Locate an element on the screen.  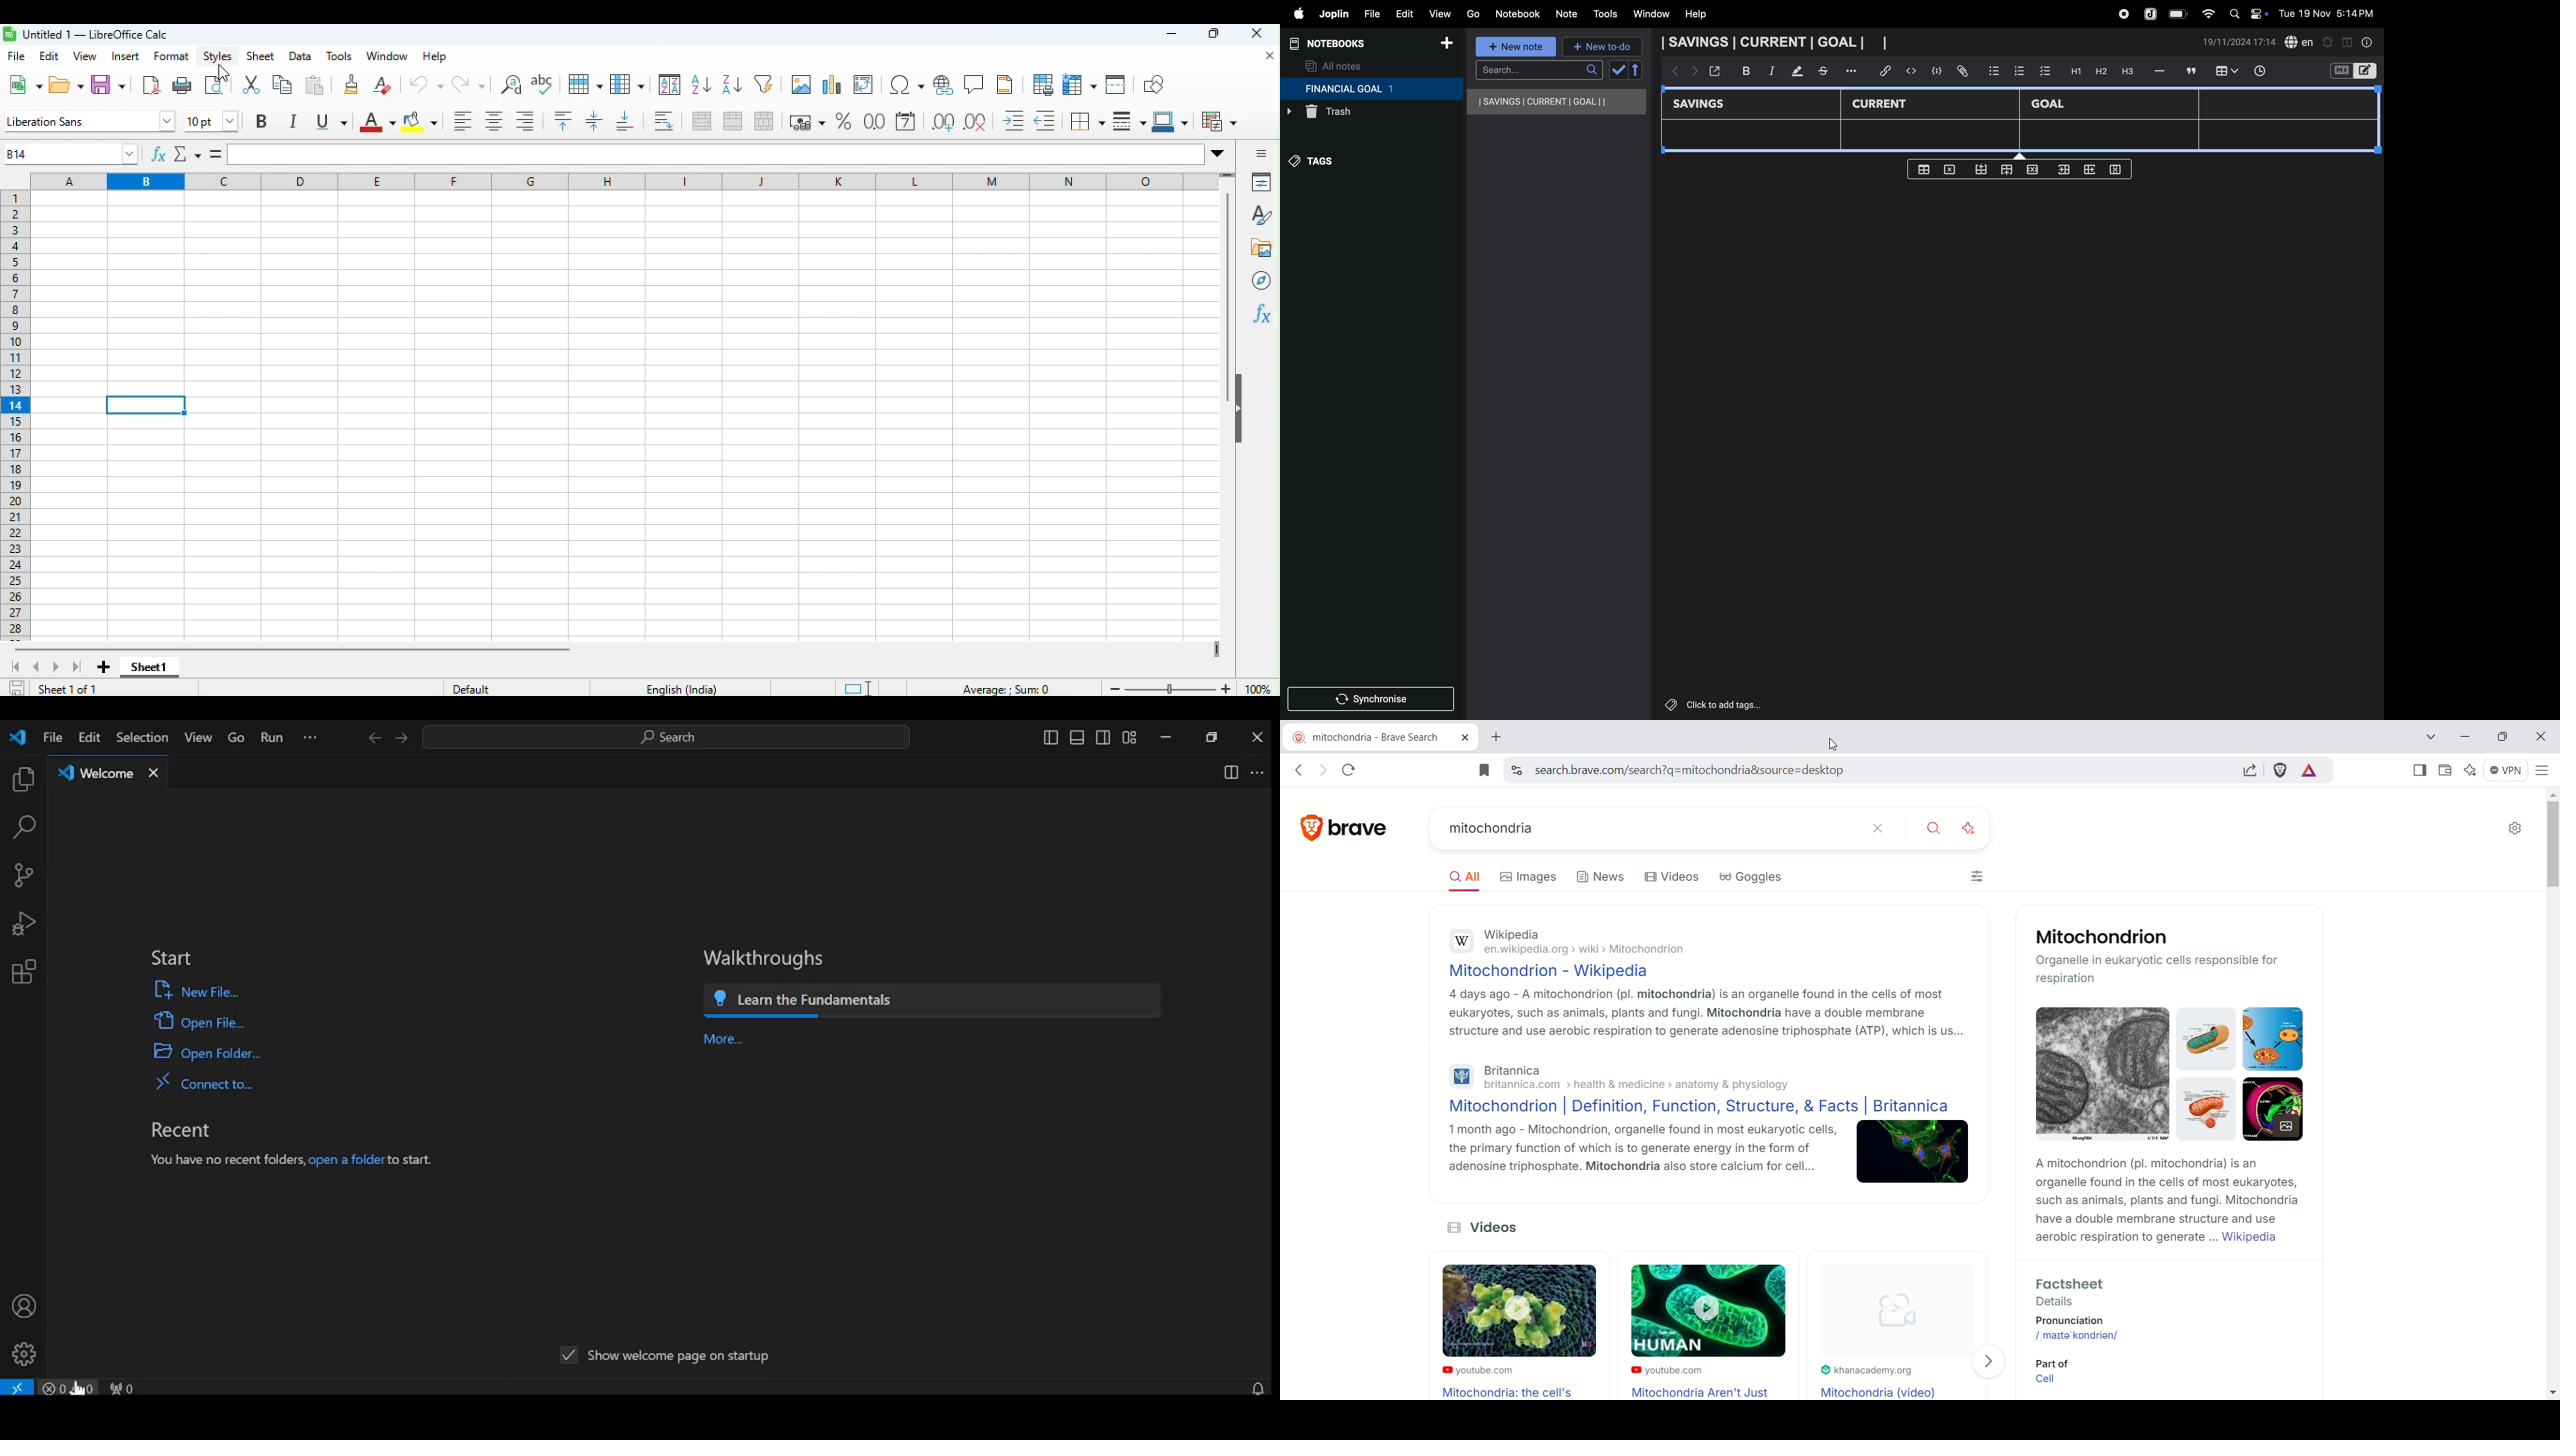
customize and control brave is located at coordinates (2543, 770).